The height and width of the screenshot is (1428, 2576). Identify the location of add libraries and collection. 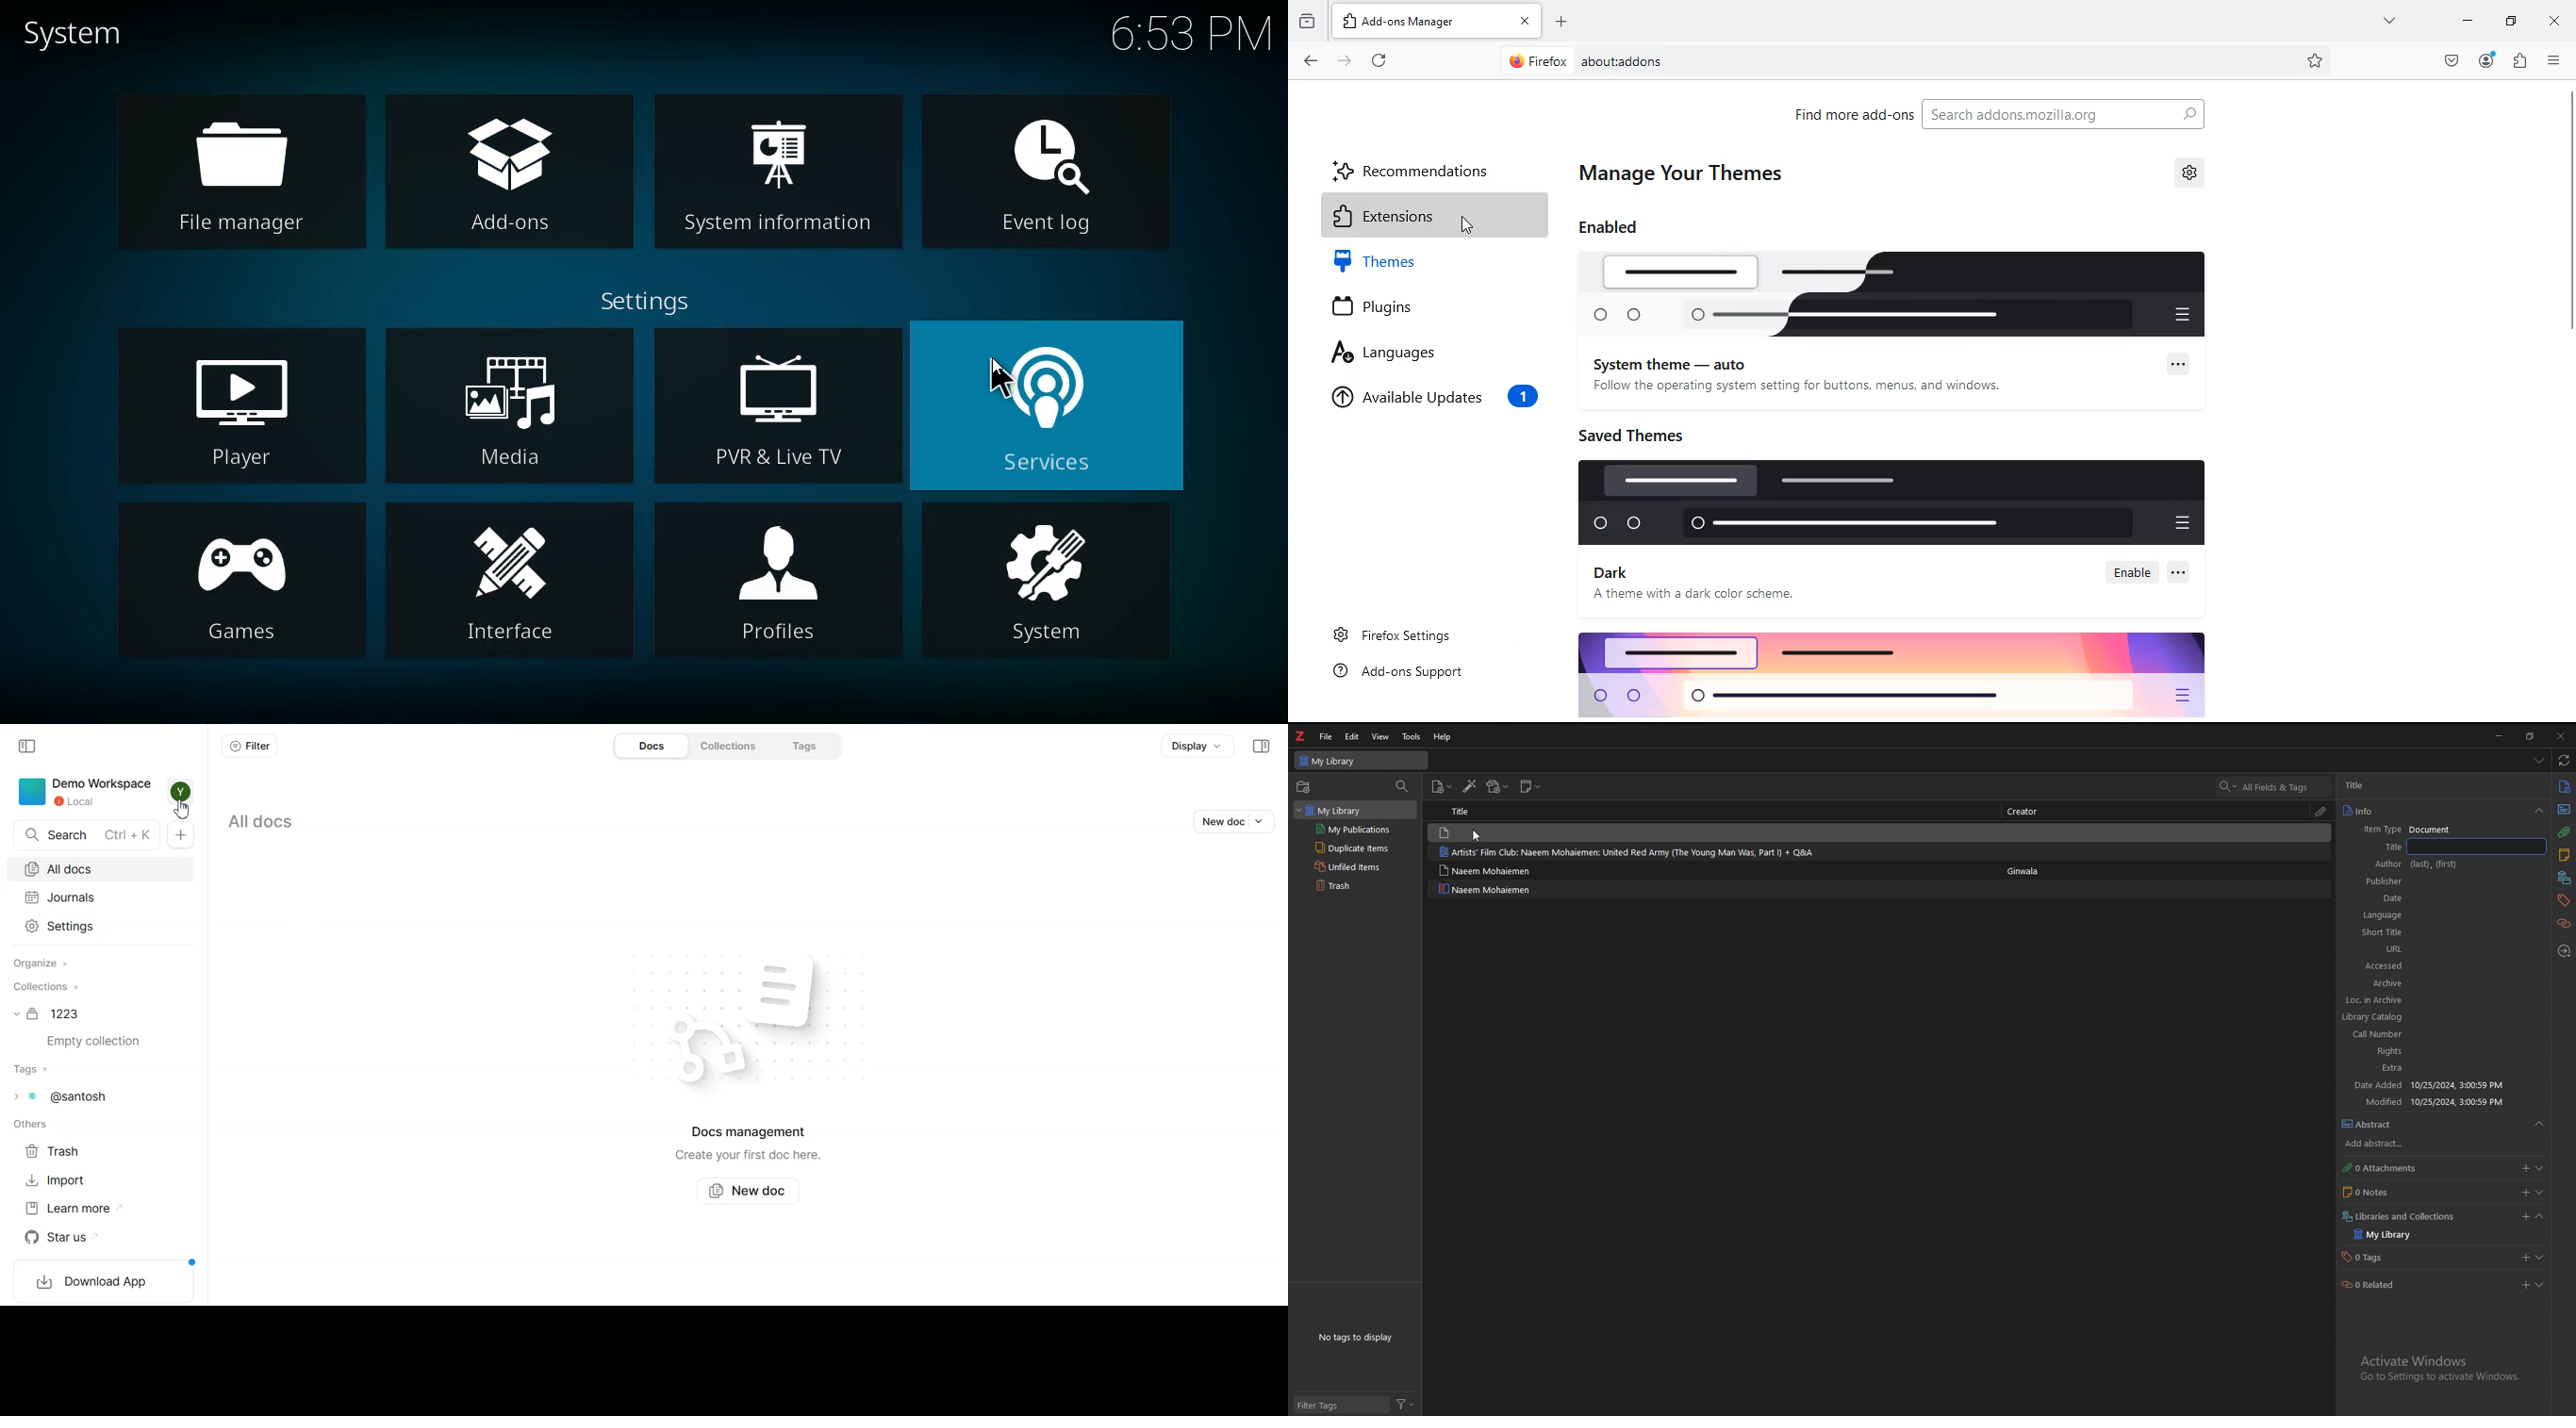
(2522, 1287).